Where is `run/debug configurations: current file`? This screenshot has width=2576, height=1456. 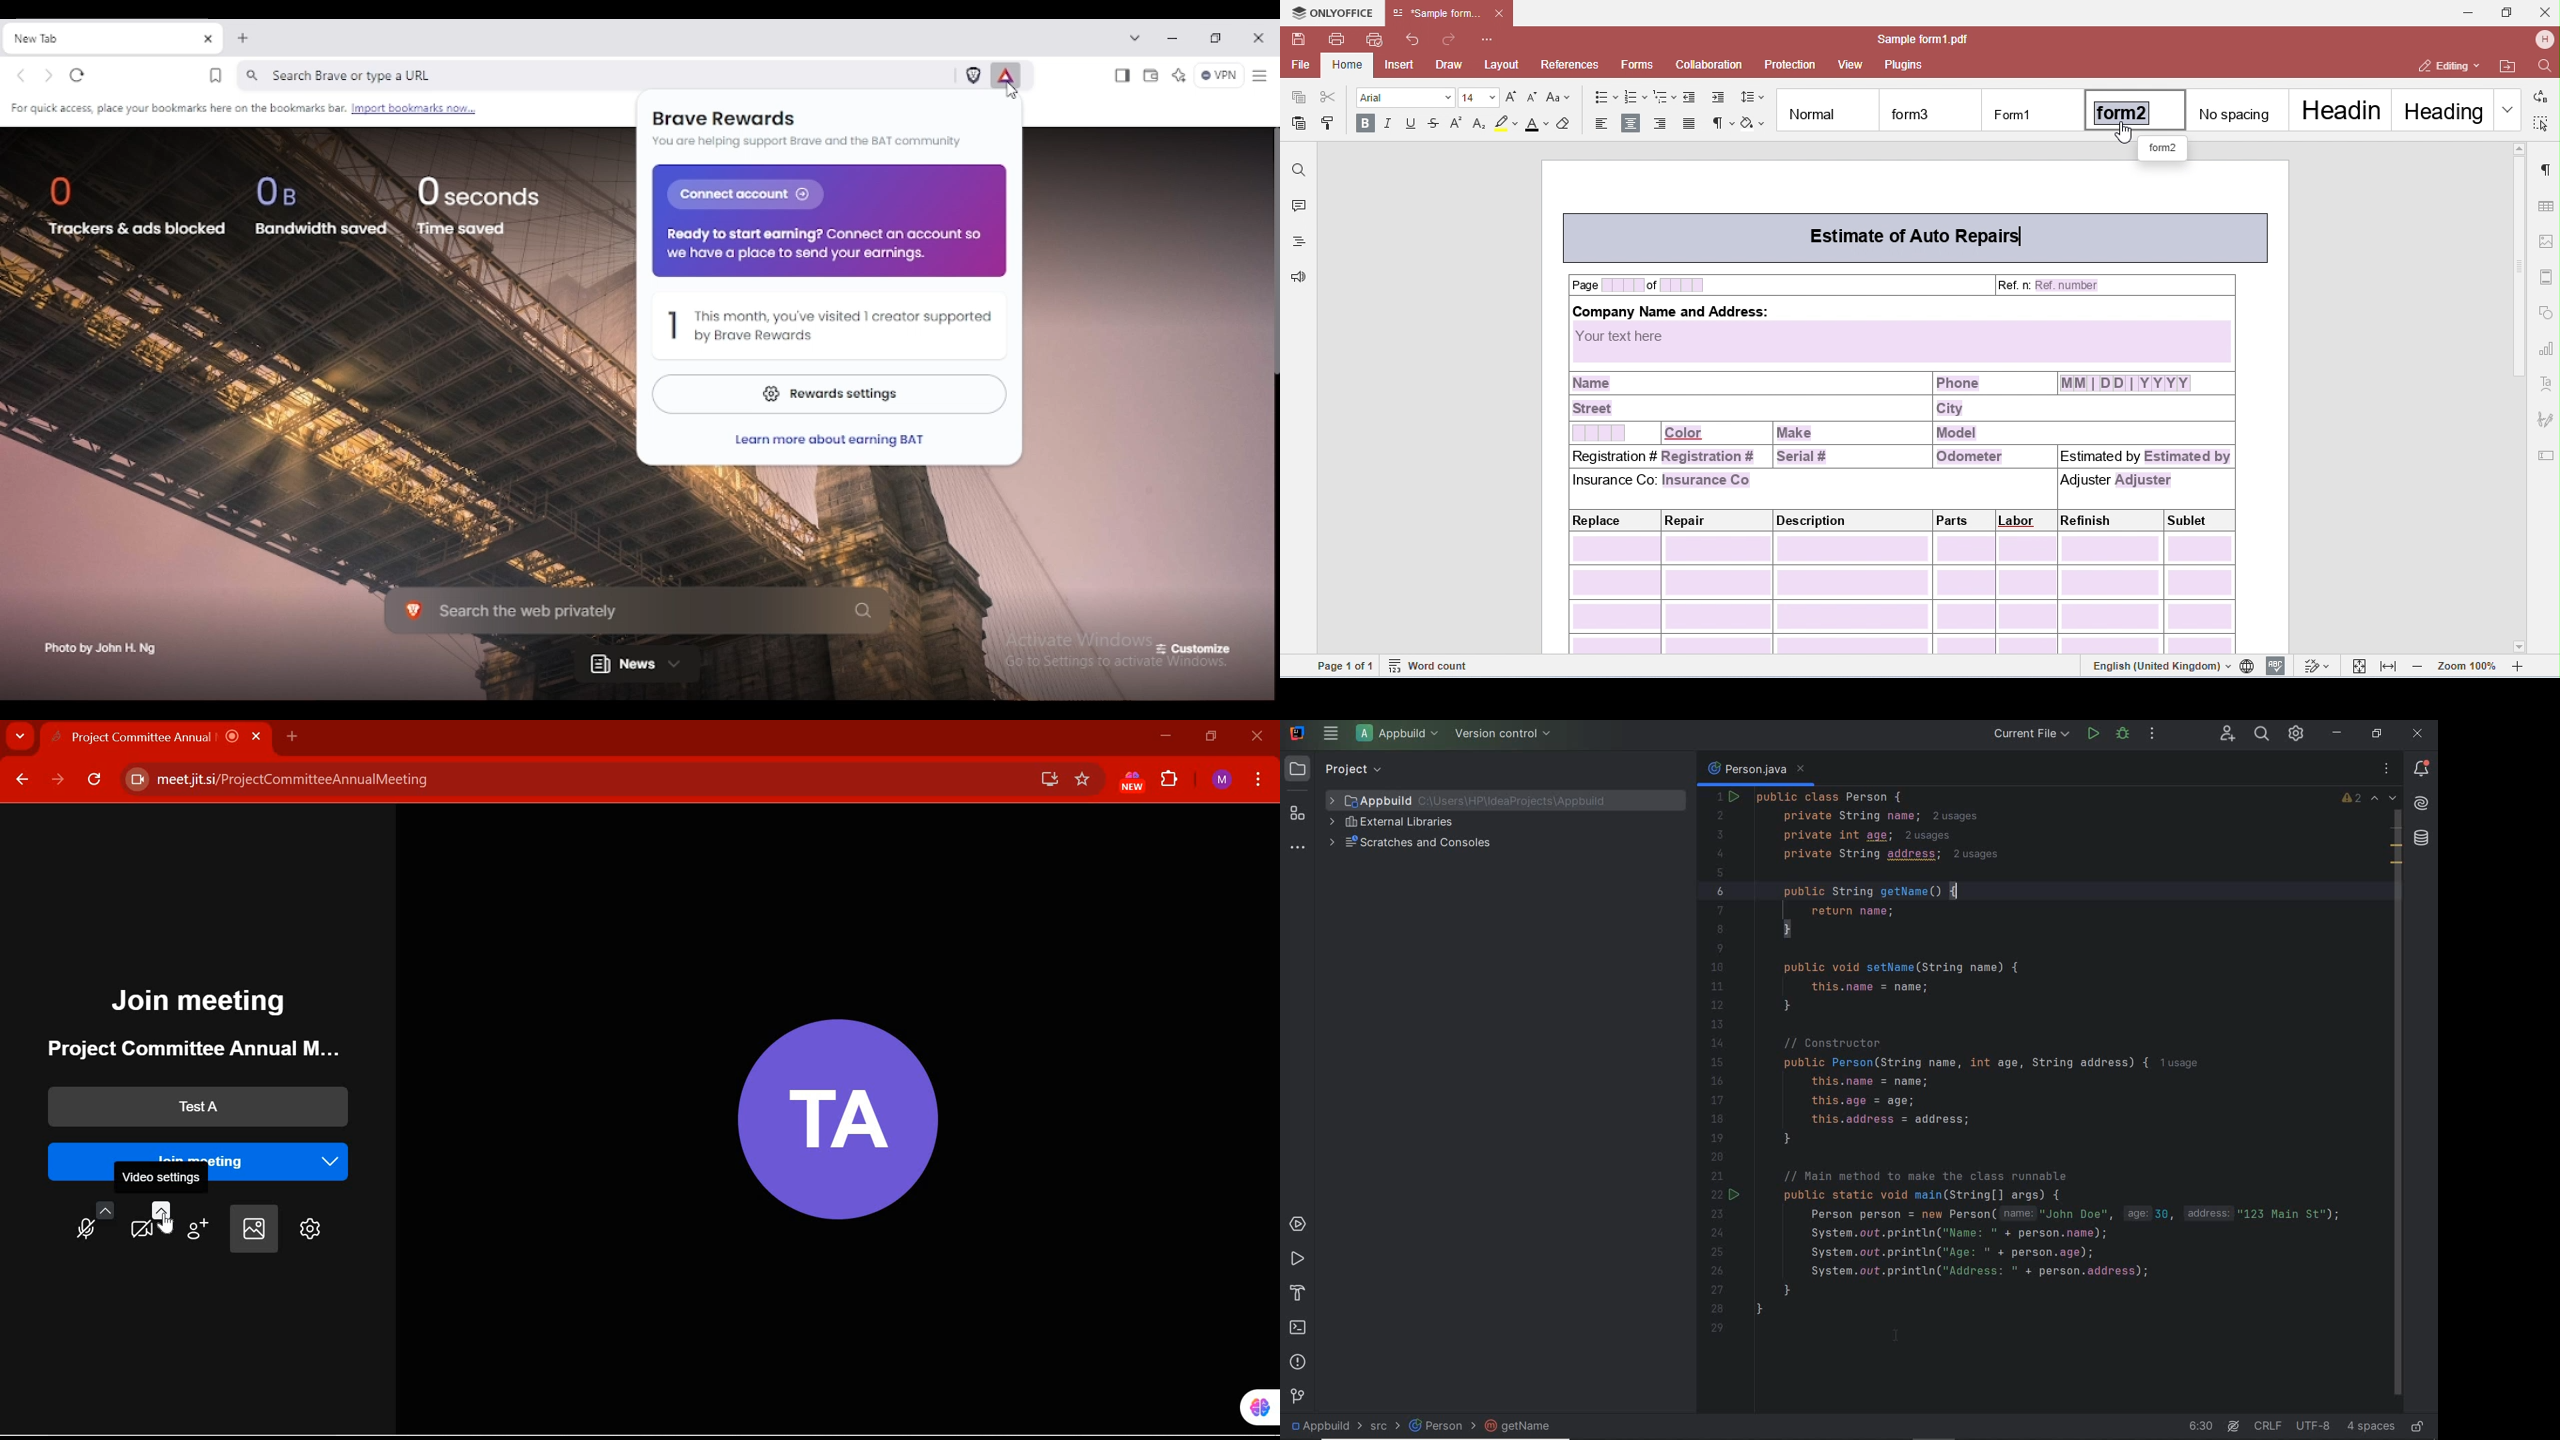 run/debug configurations: current file is located at coordinates (2032, 733).